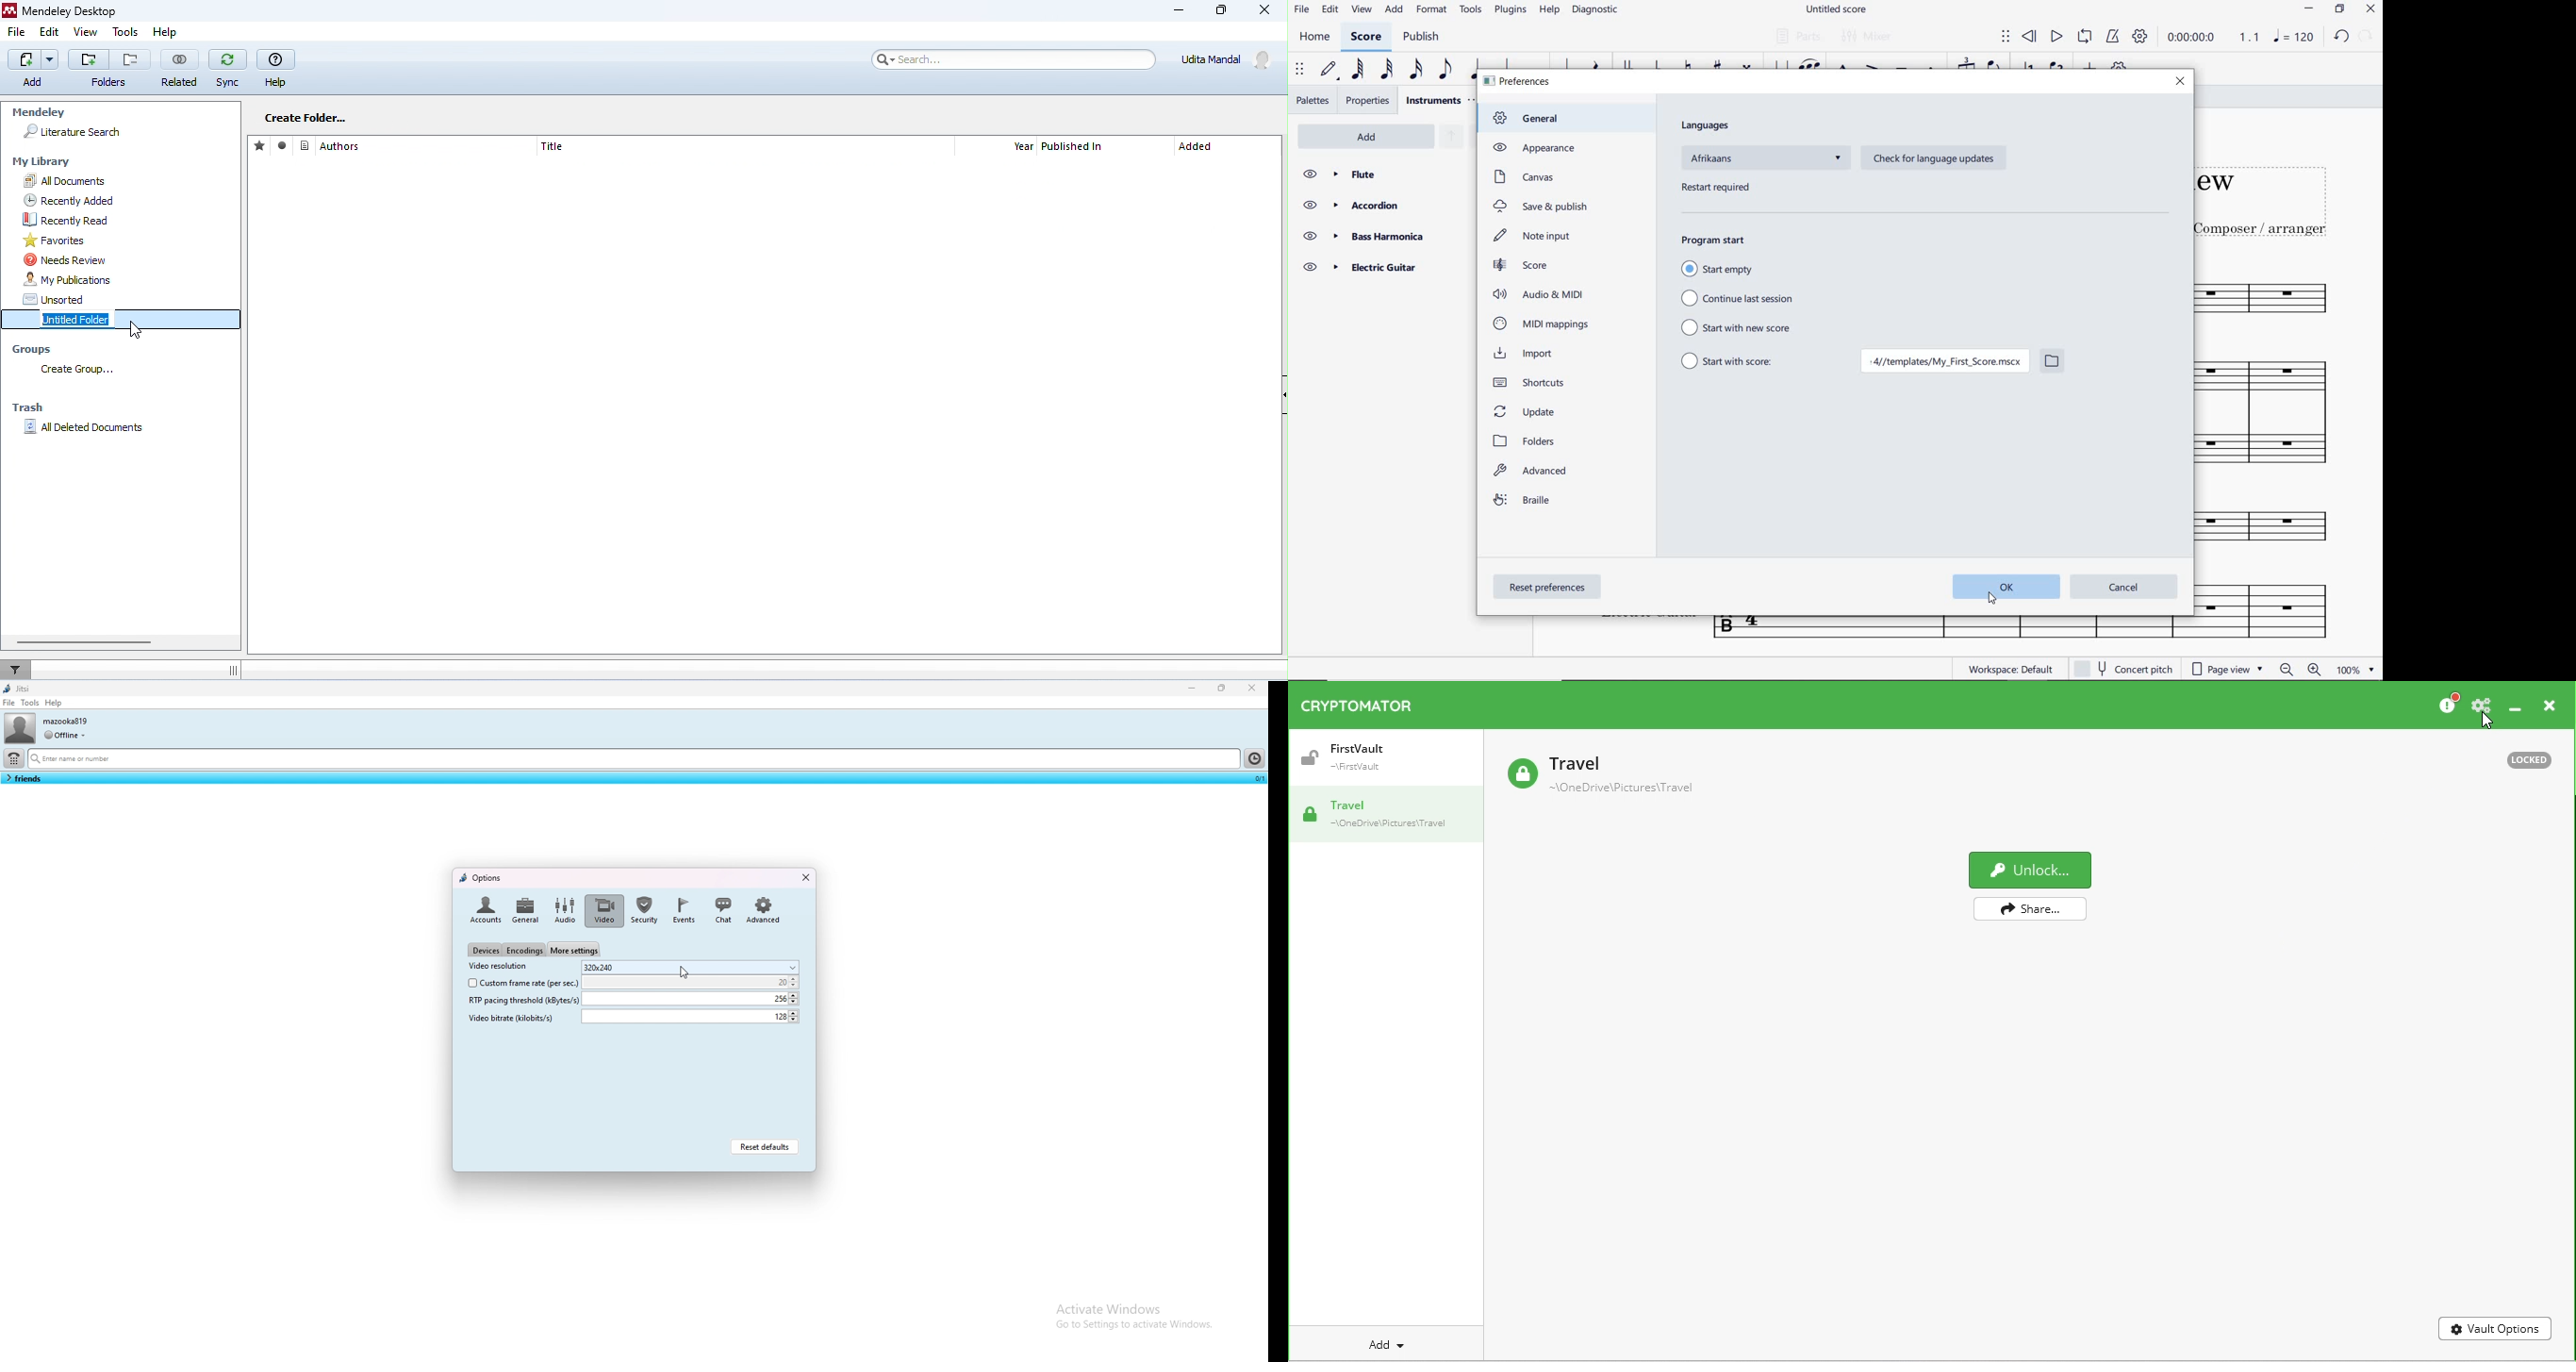 The width and height of the screenshot is (2576, 1372). Describe the element at coordinates (129, 280) in the screenshot. I see `my publication` at that location.